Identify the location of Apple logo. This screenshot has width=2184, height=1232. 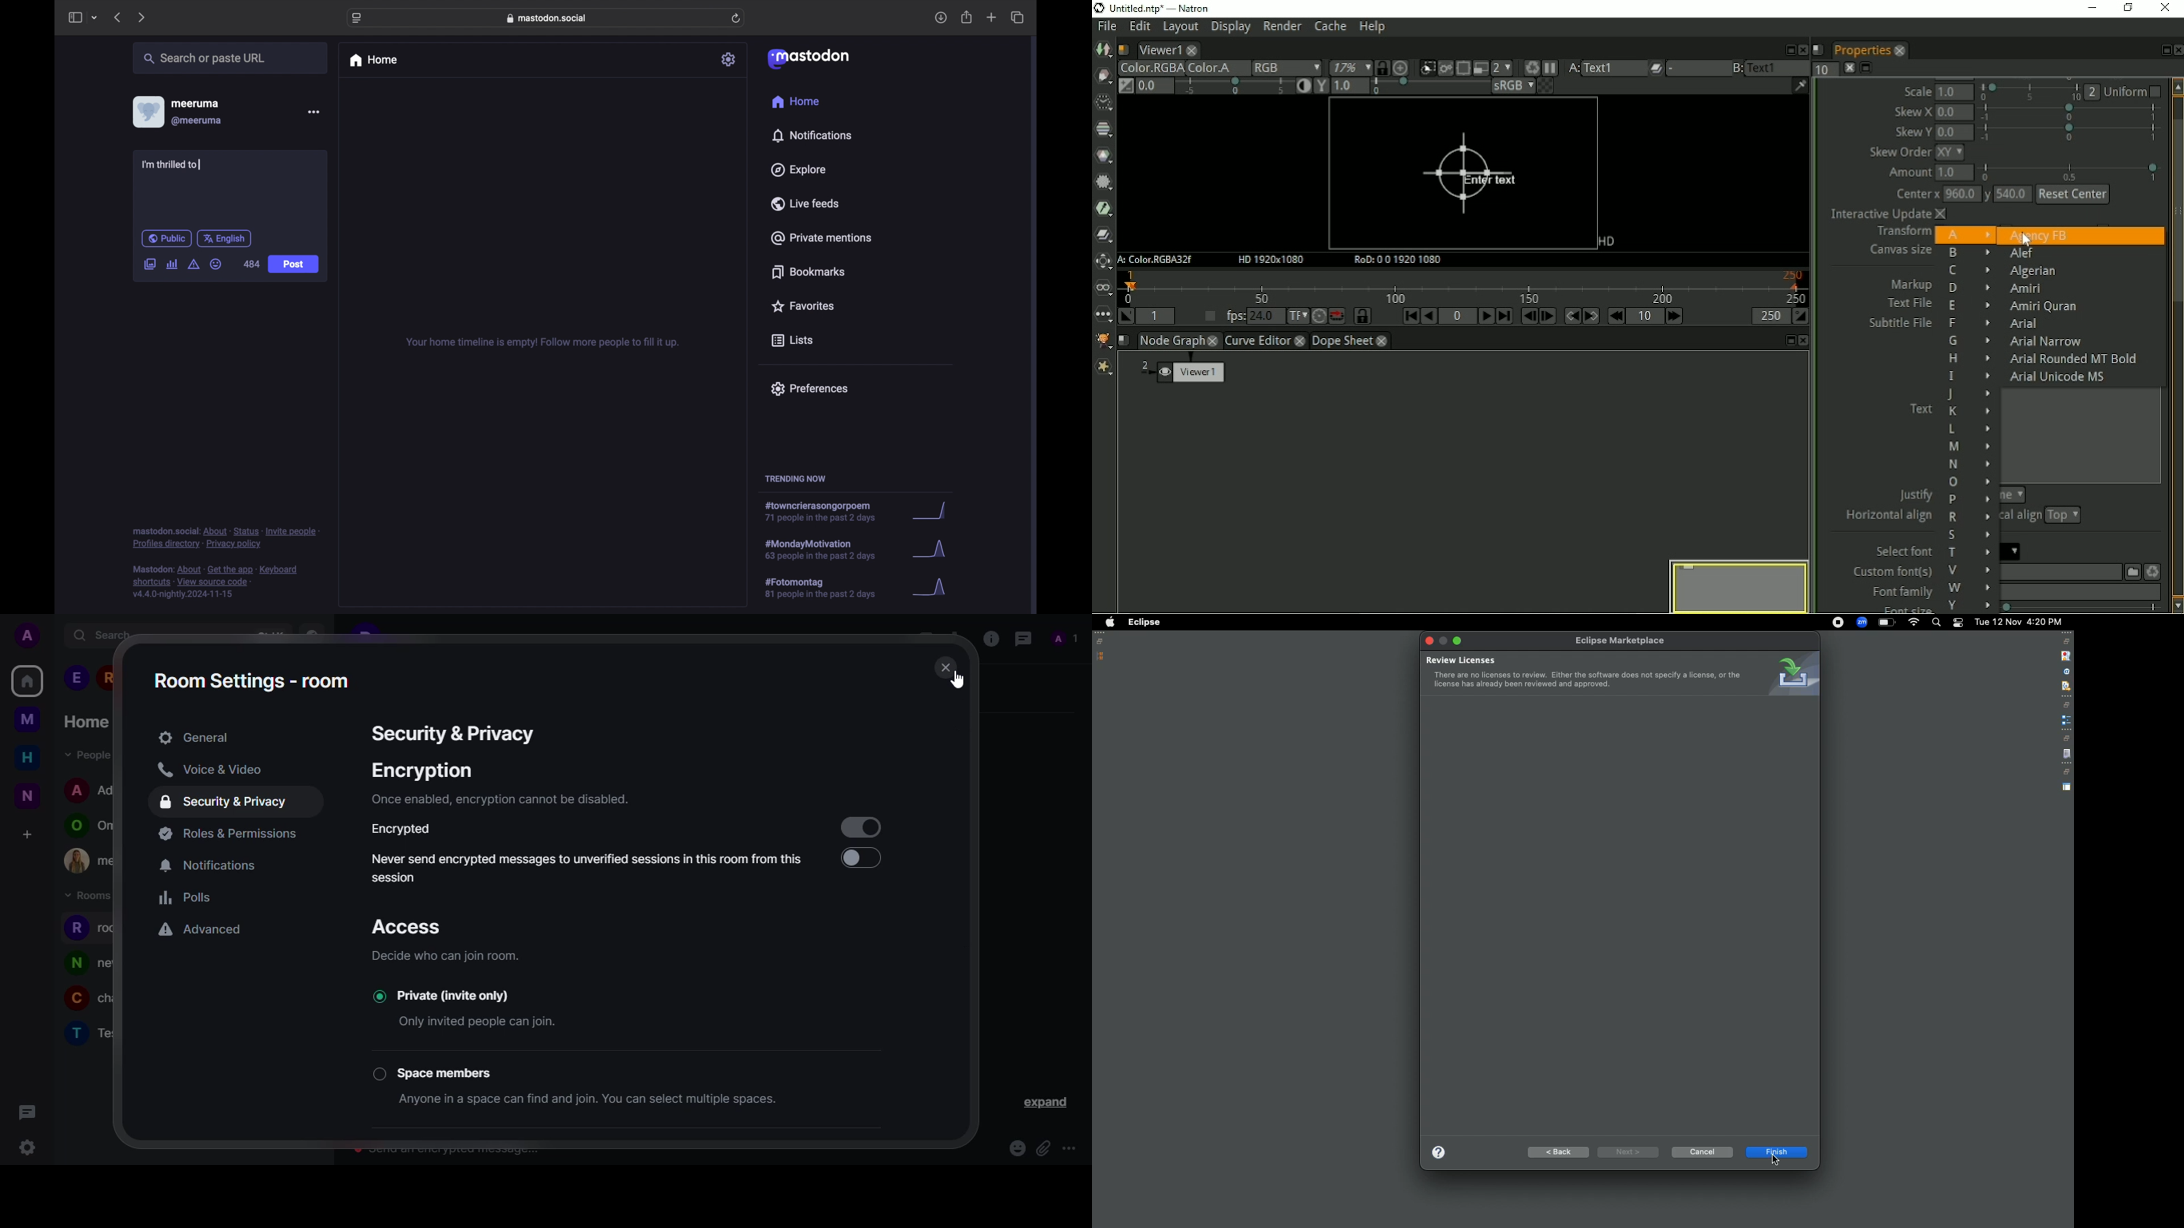
(1109, 622).